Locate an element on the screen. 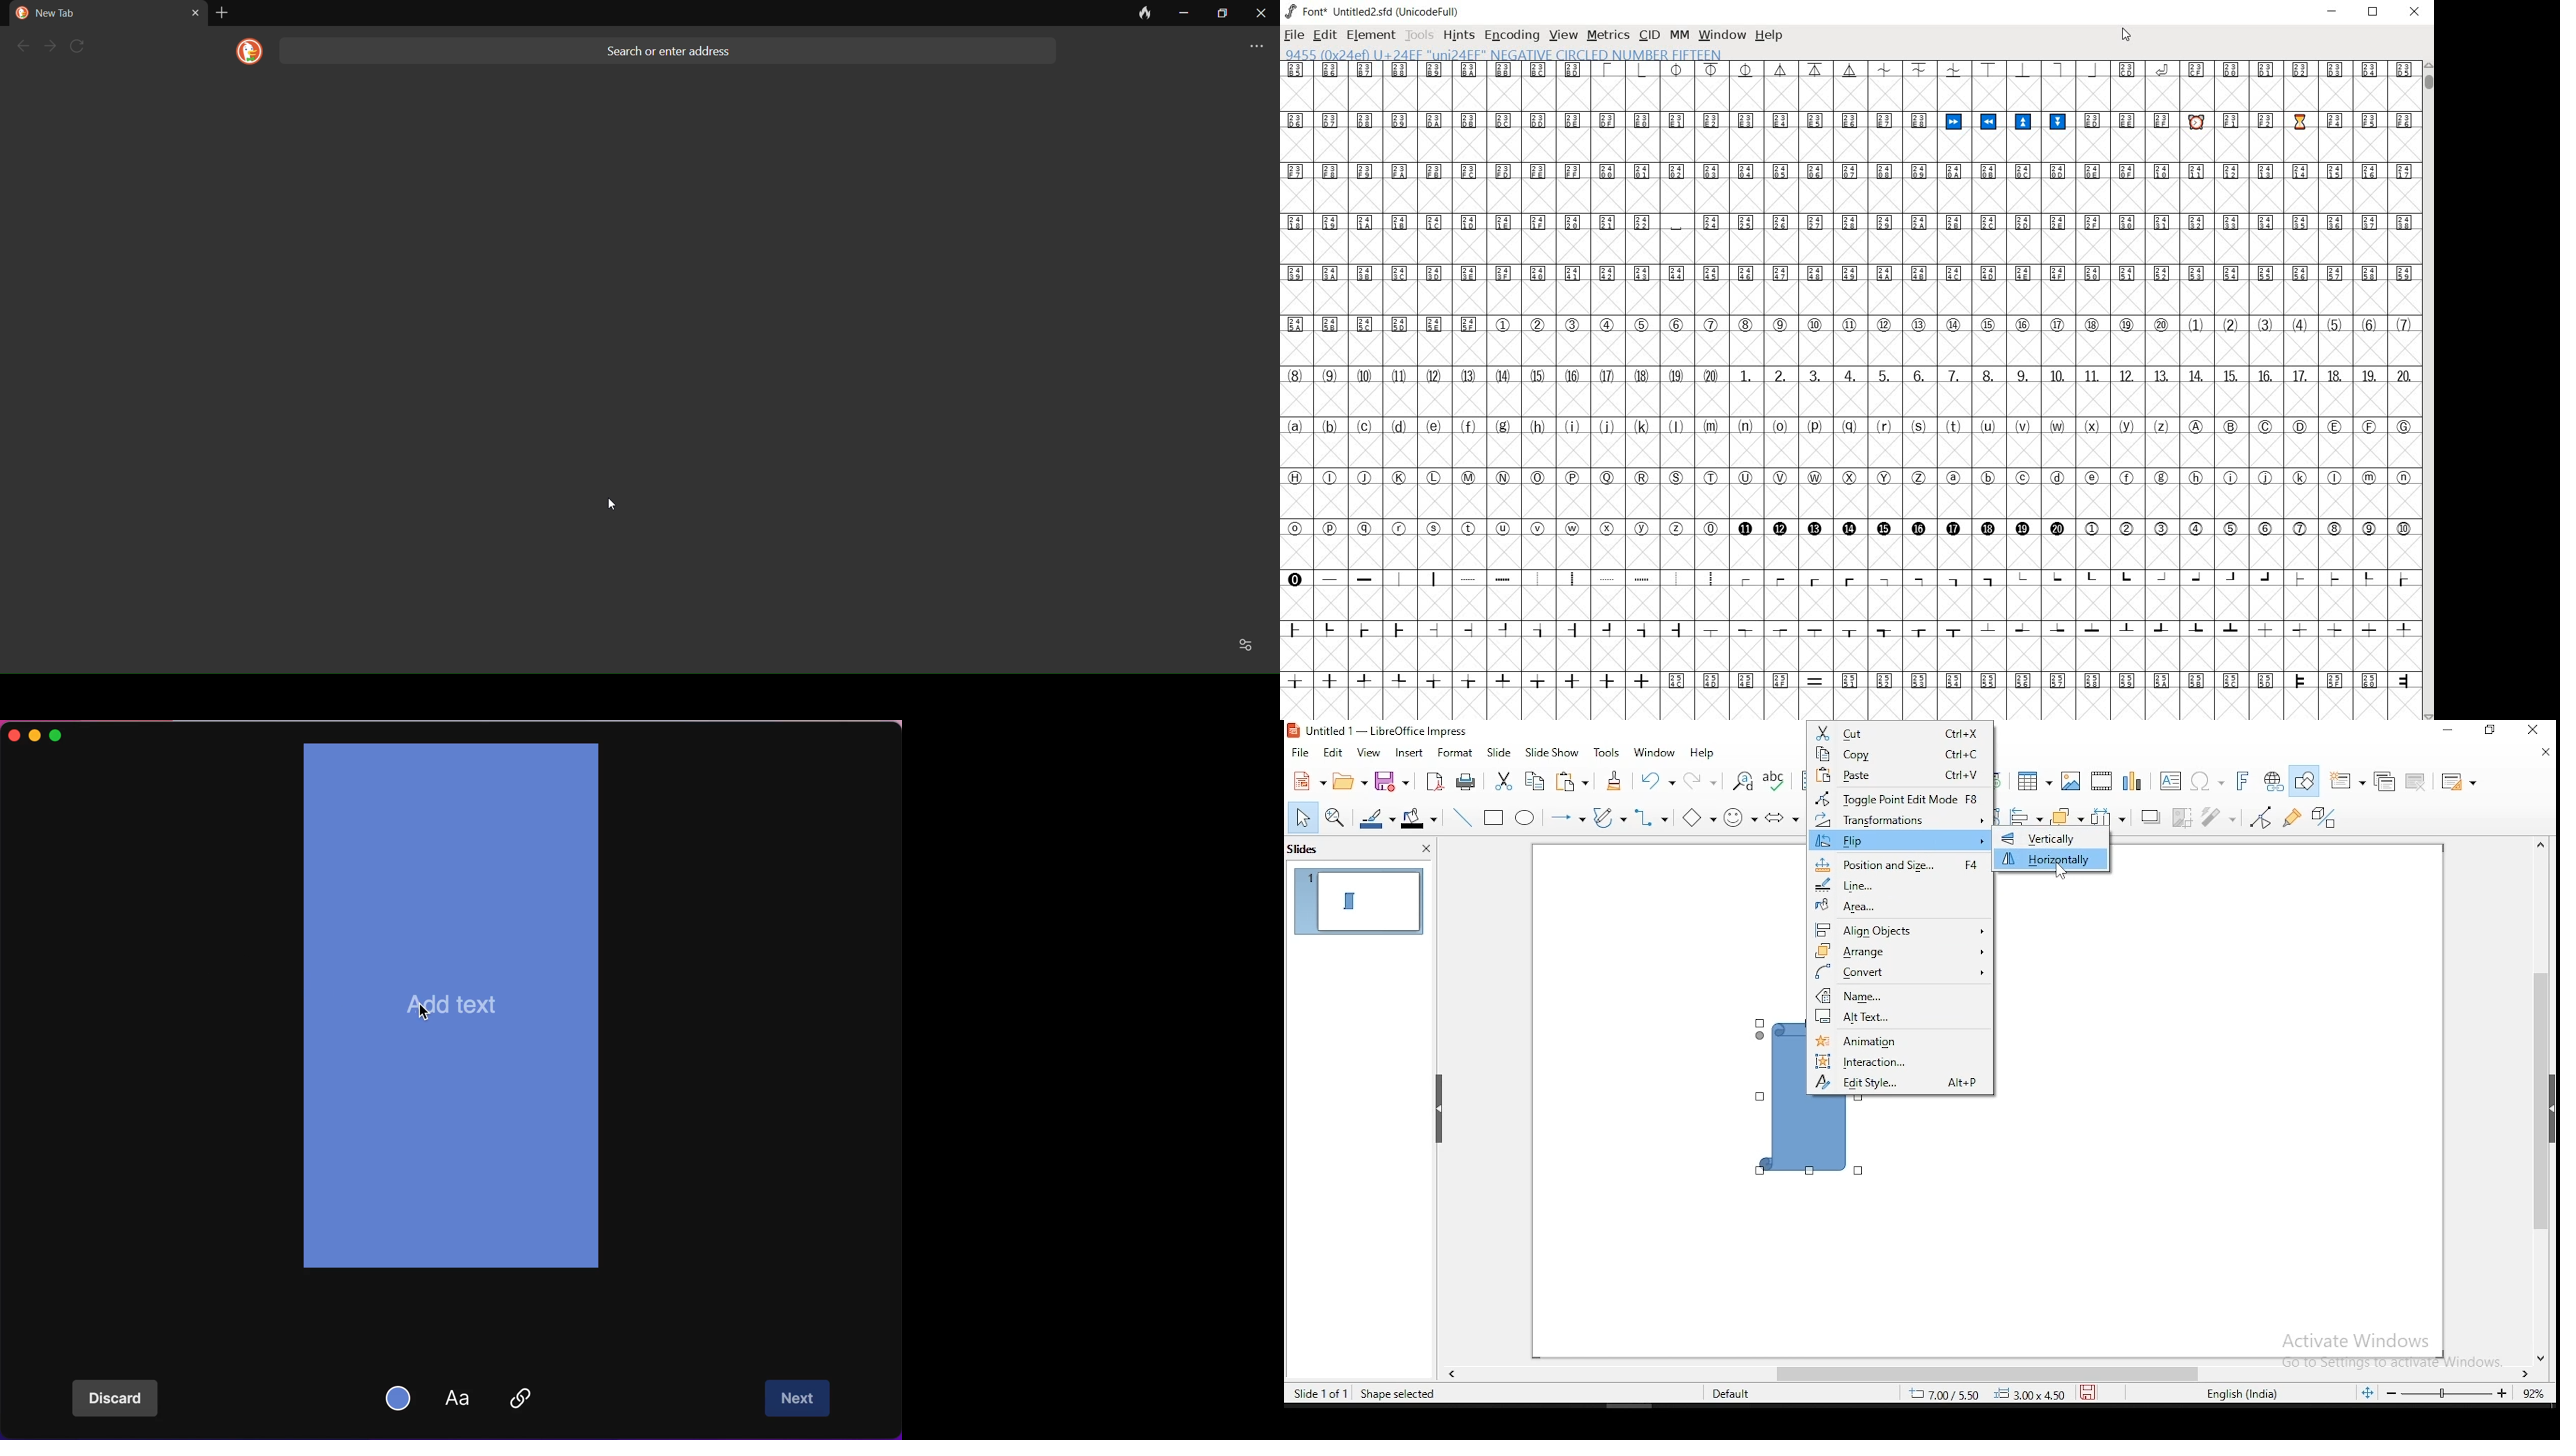 The width and height of the screenshot is (2576, 1456). TOOLS is located at coordinates (1420, 35).